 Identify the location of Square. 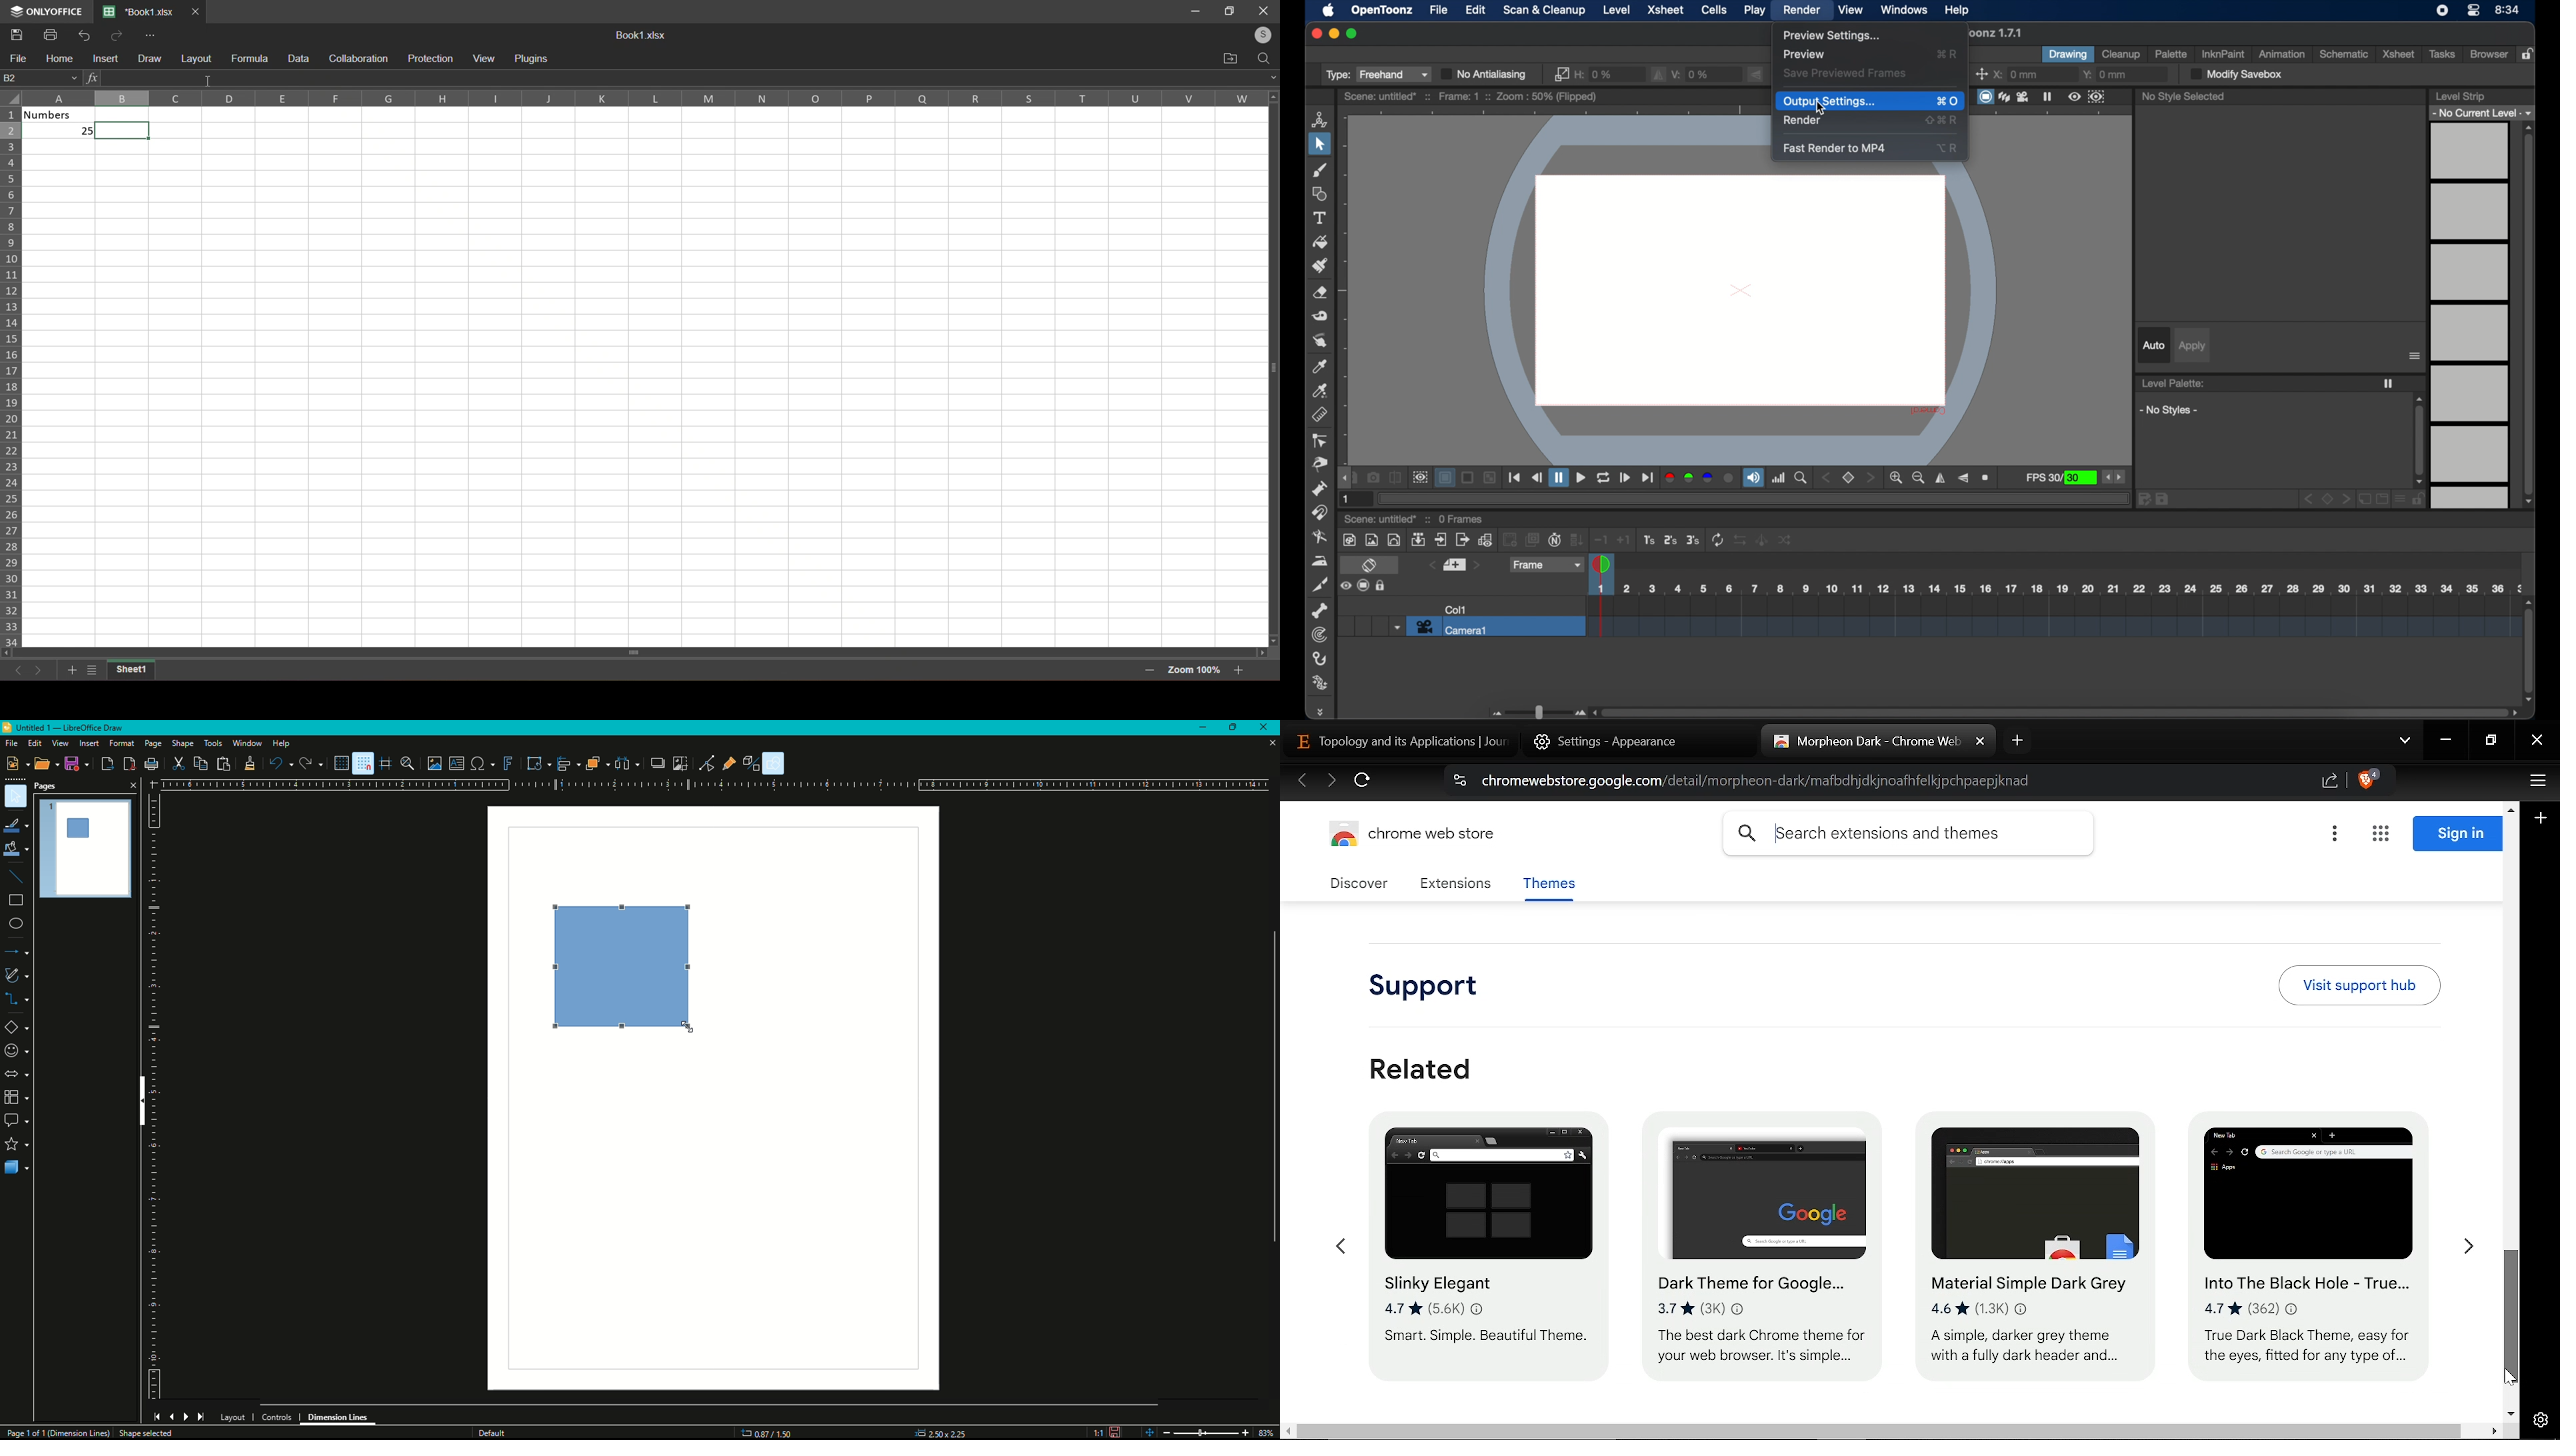
(630, 968).